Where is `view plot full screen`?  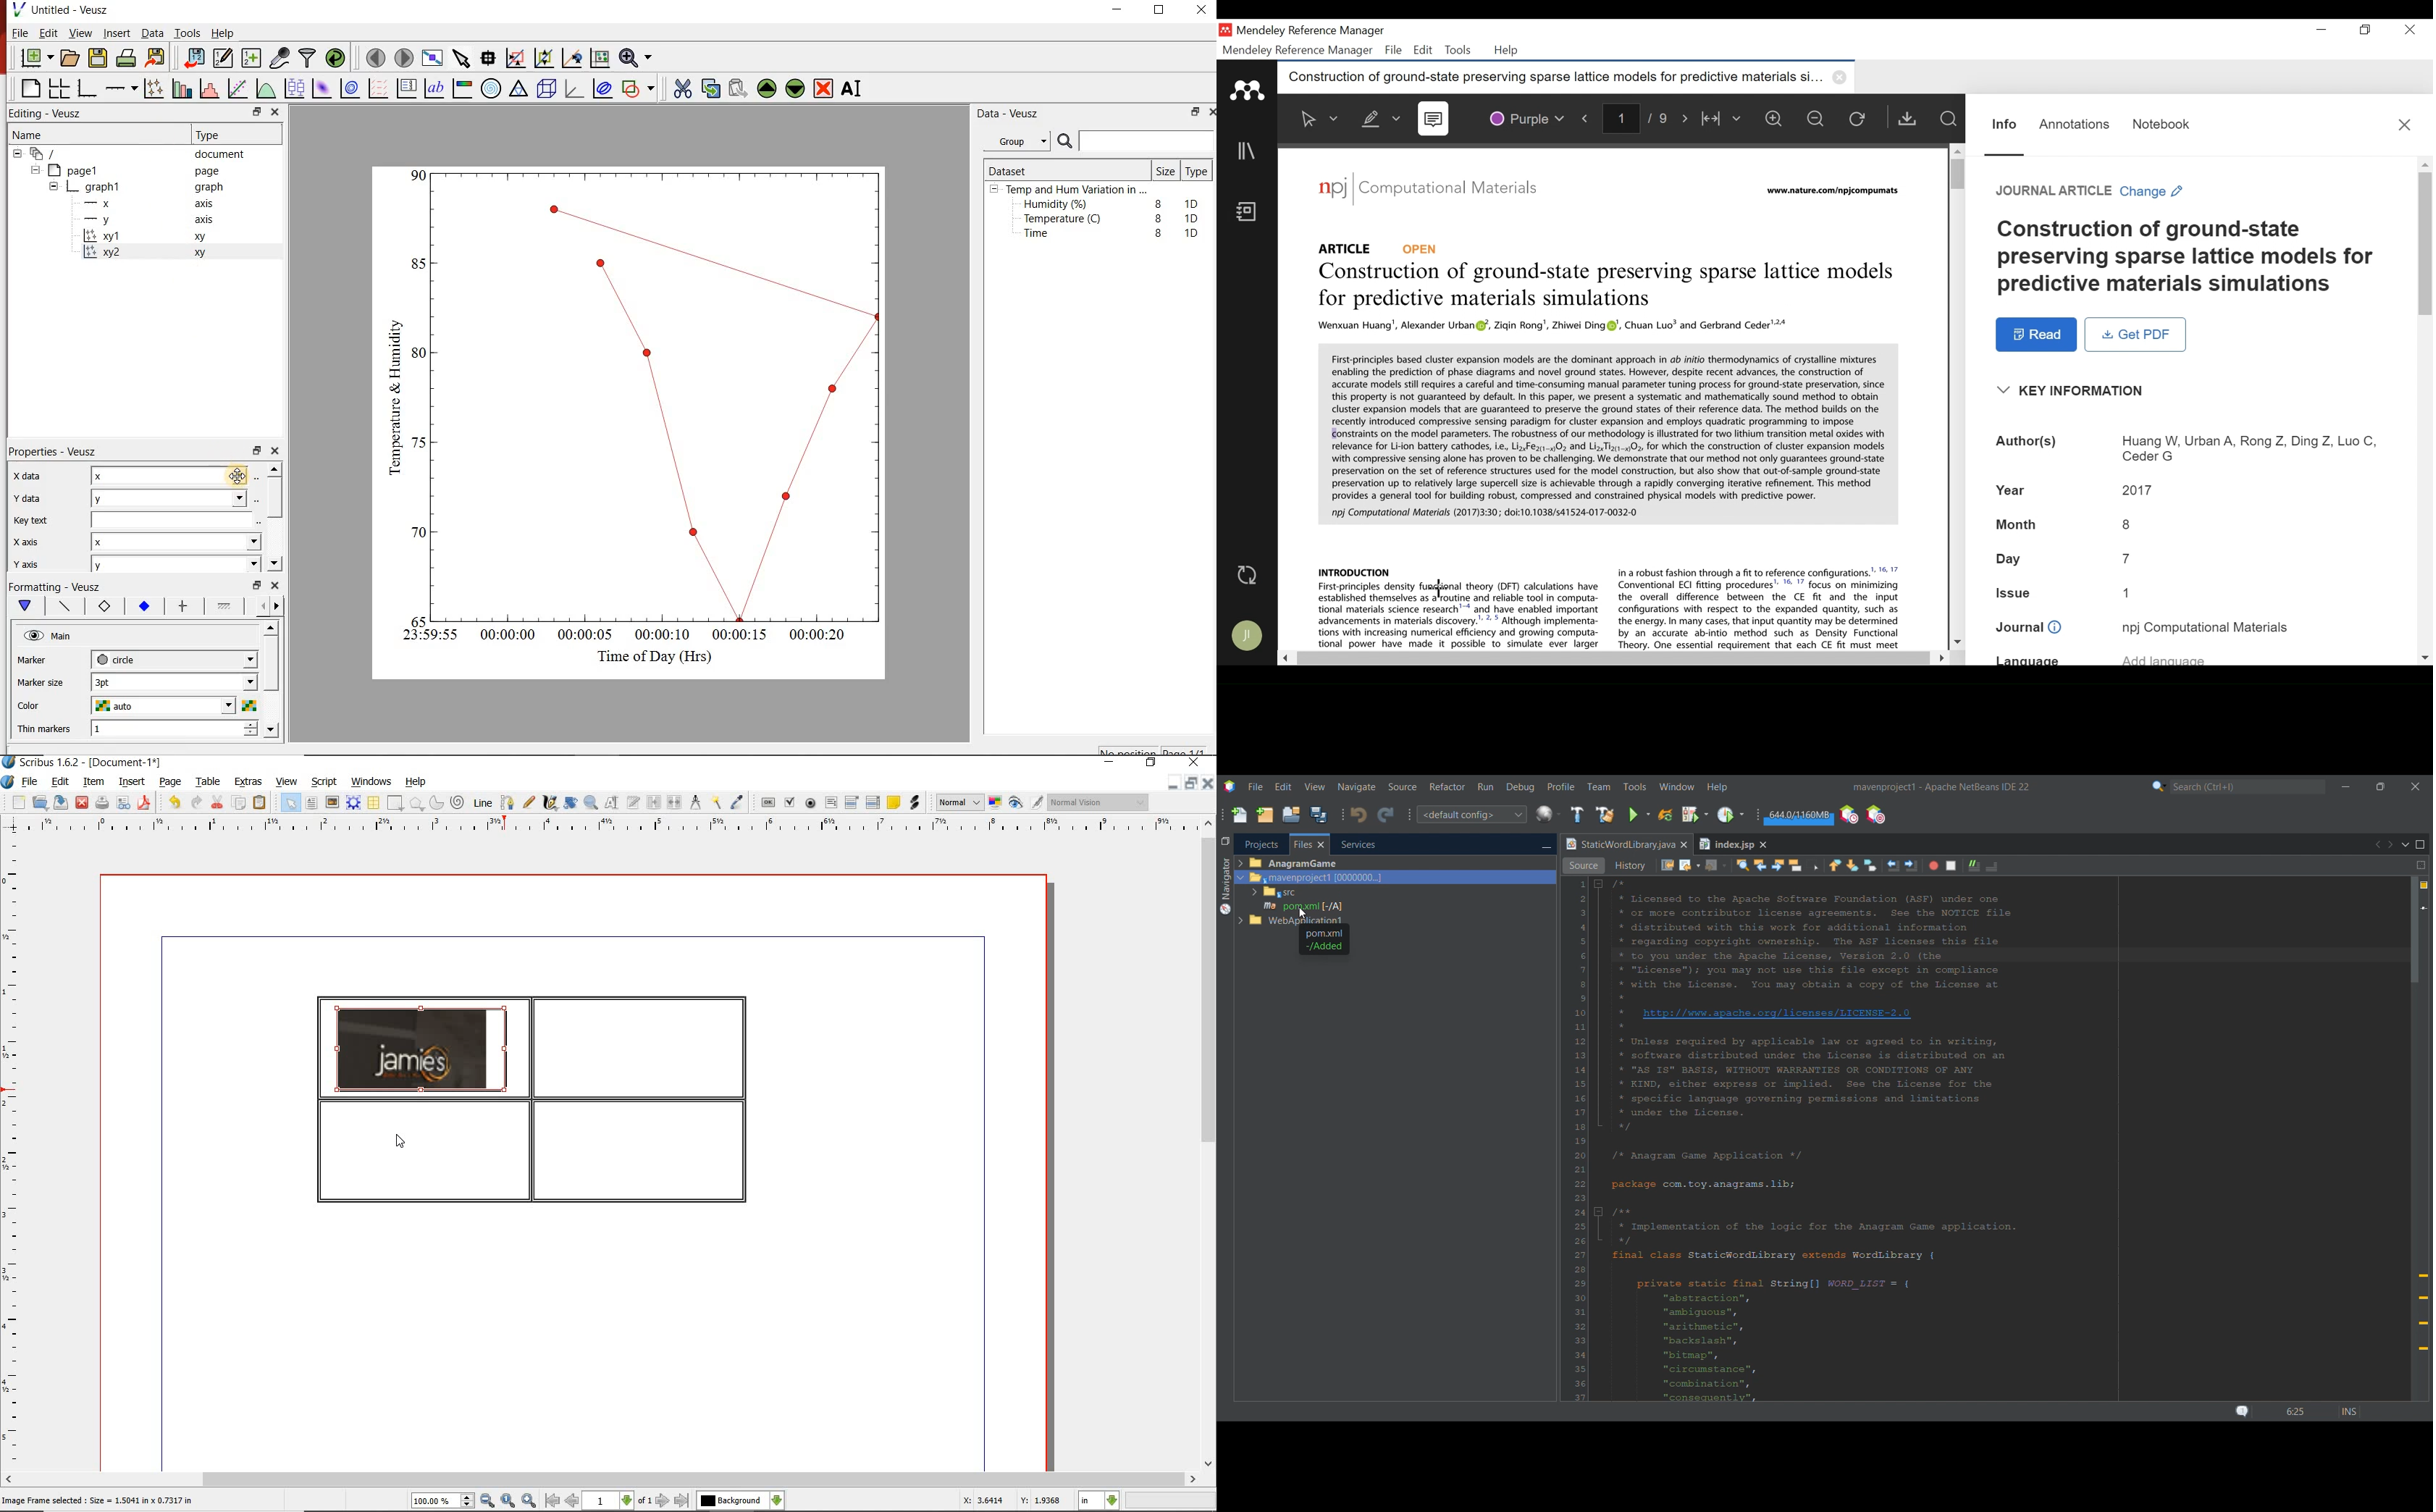 view plot full screen is located at coordinates (433, 59).